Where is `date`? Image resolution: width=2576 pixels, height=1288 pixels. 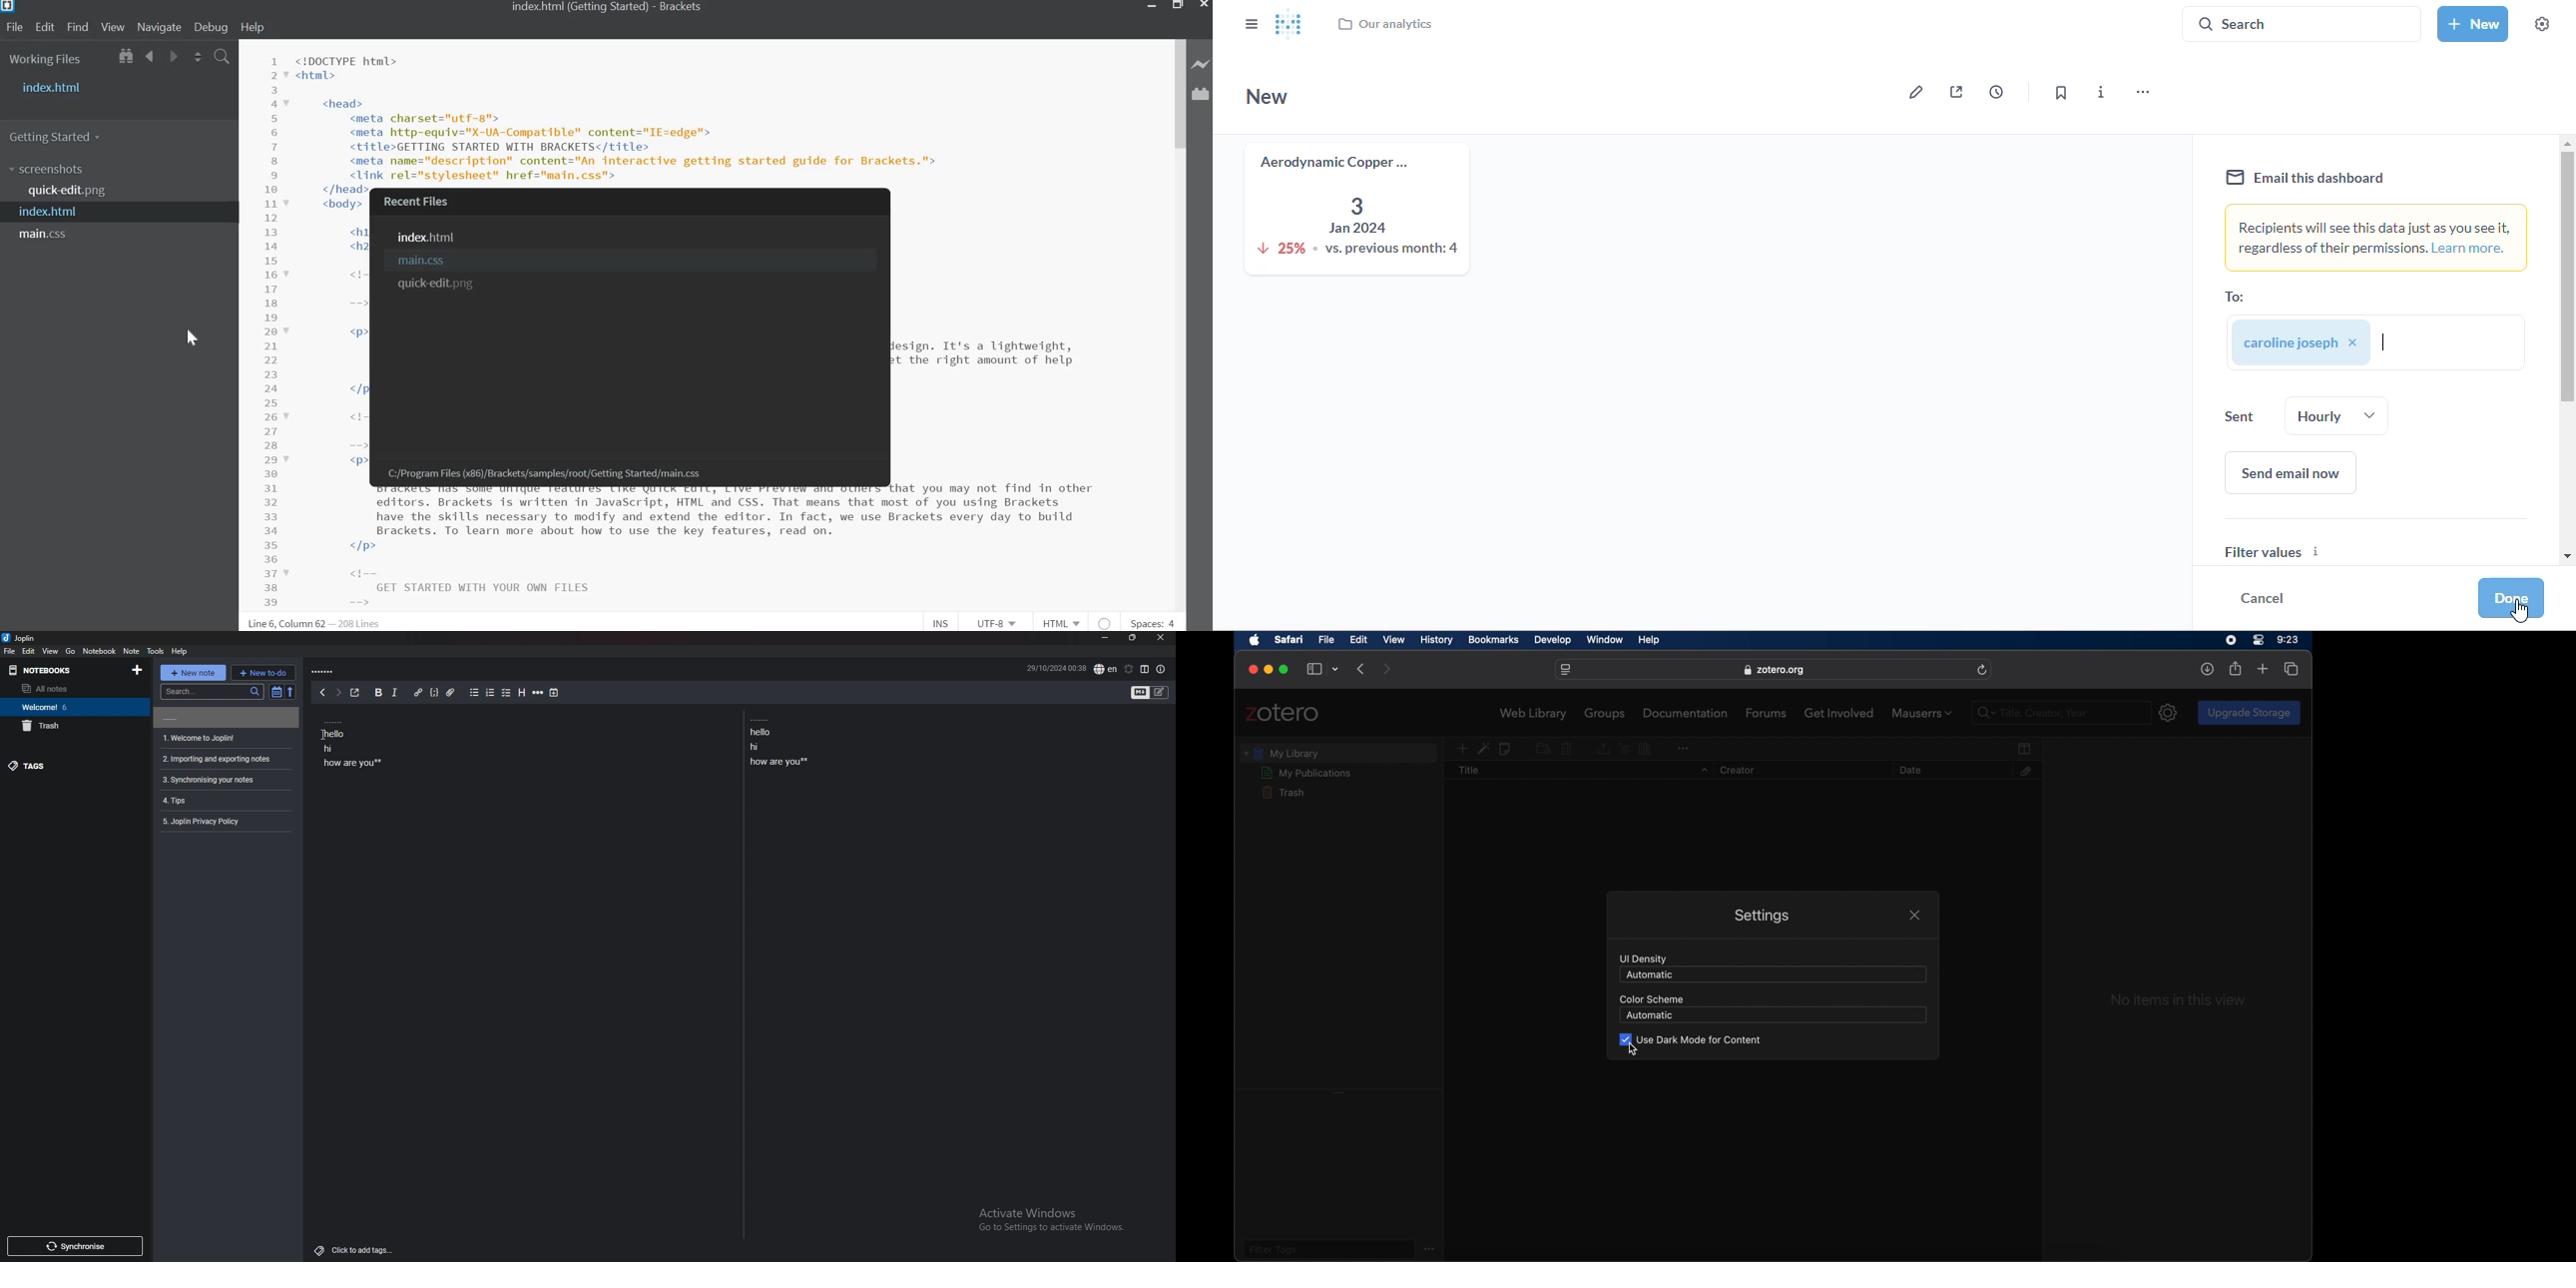
date is located at coordinates (1910, 770).